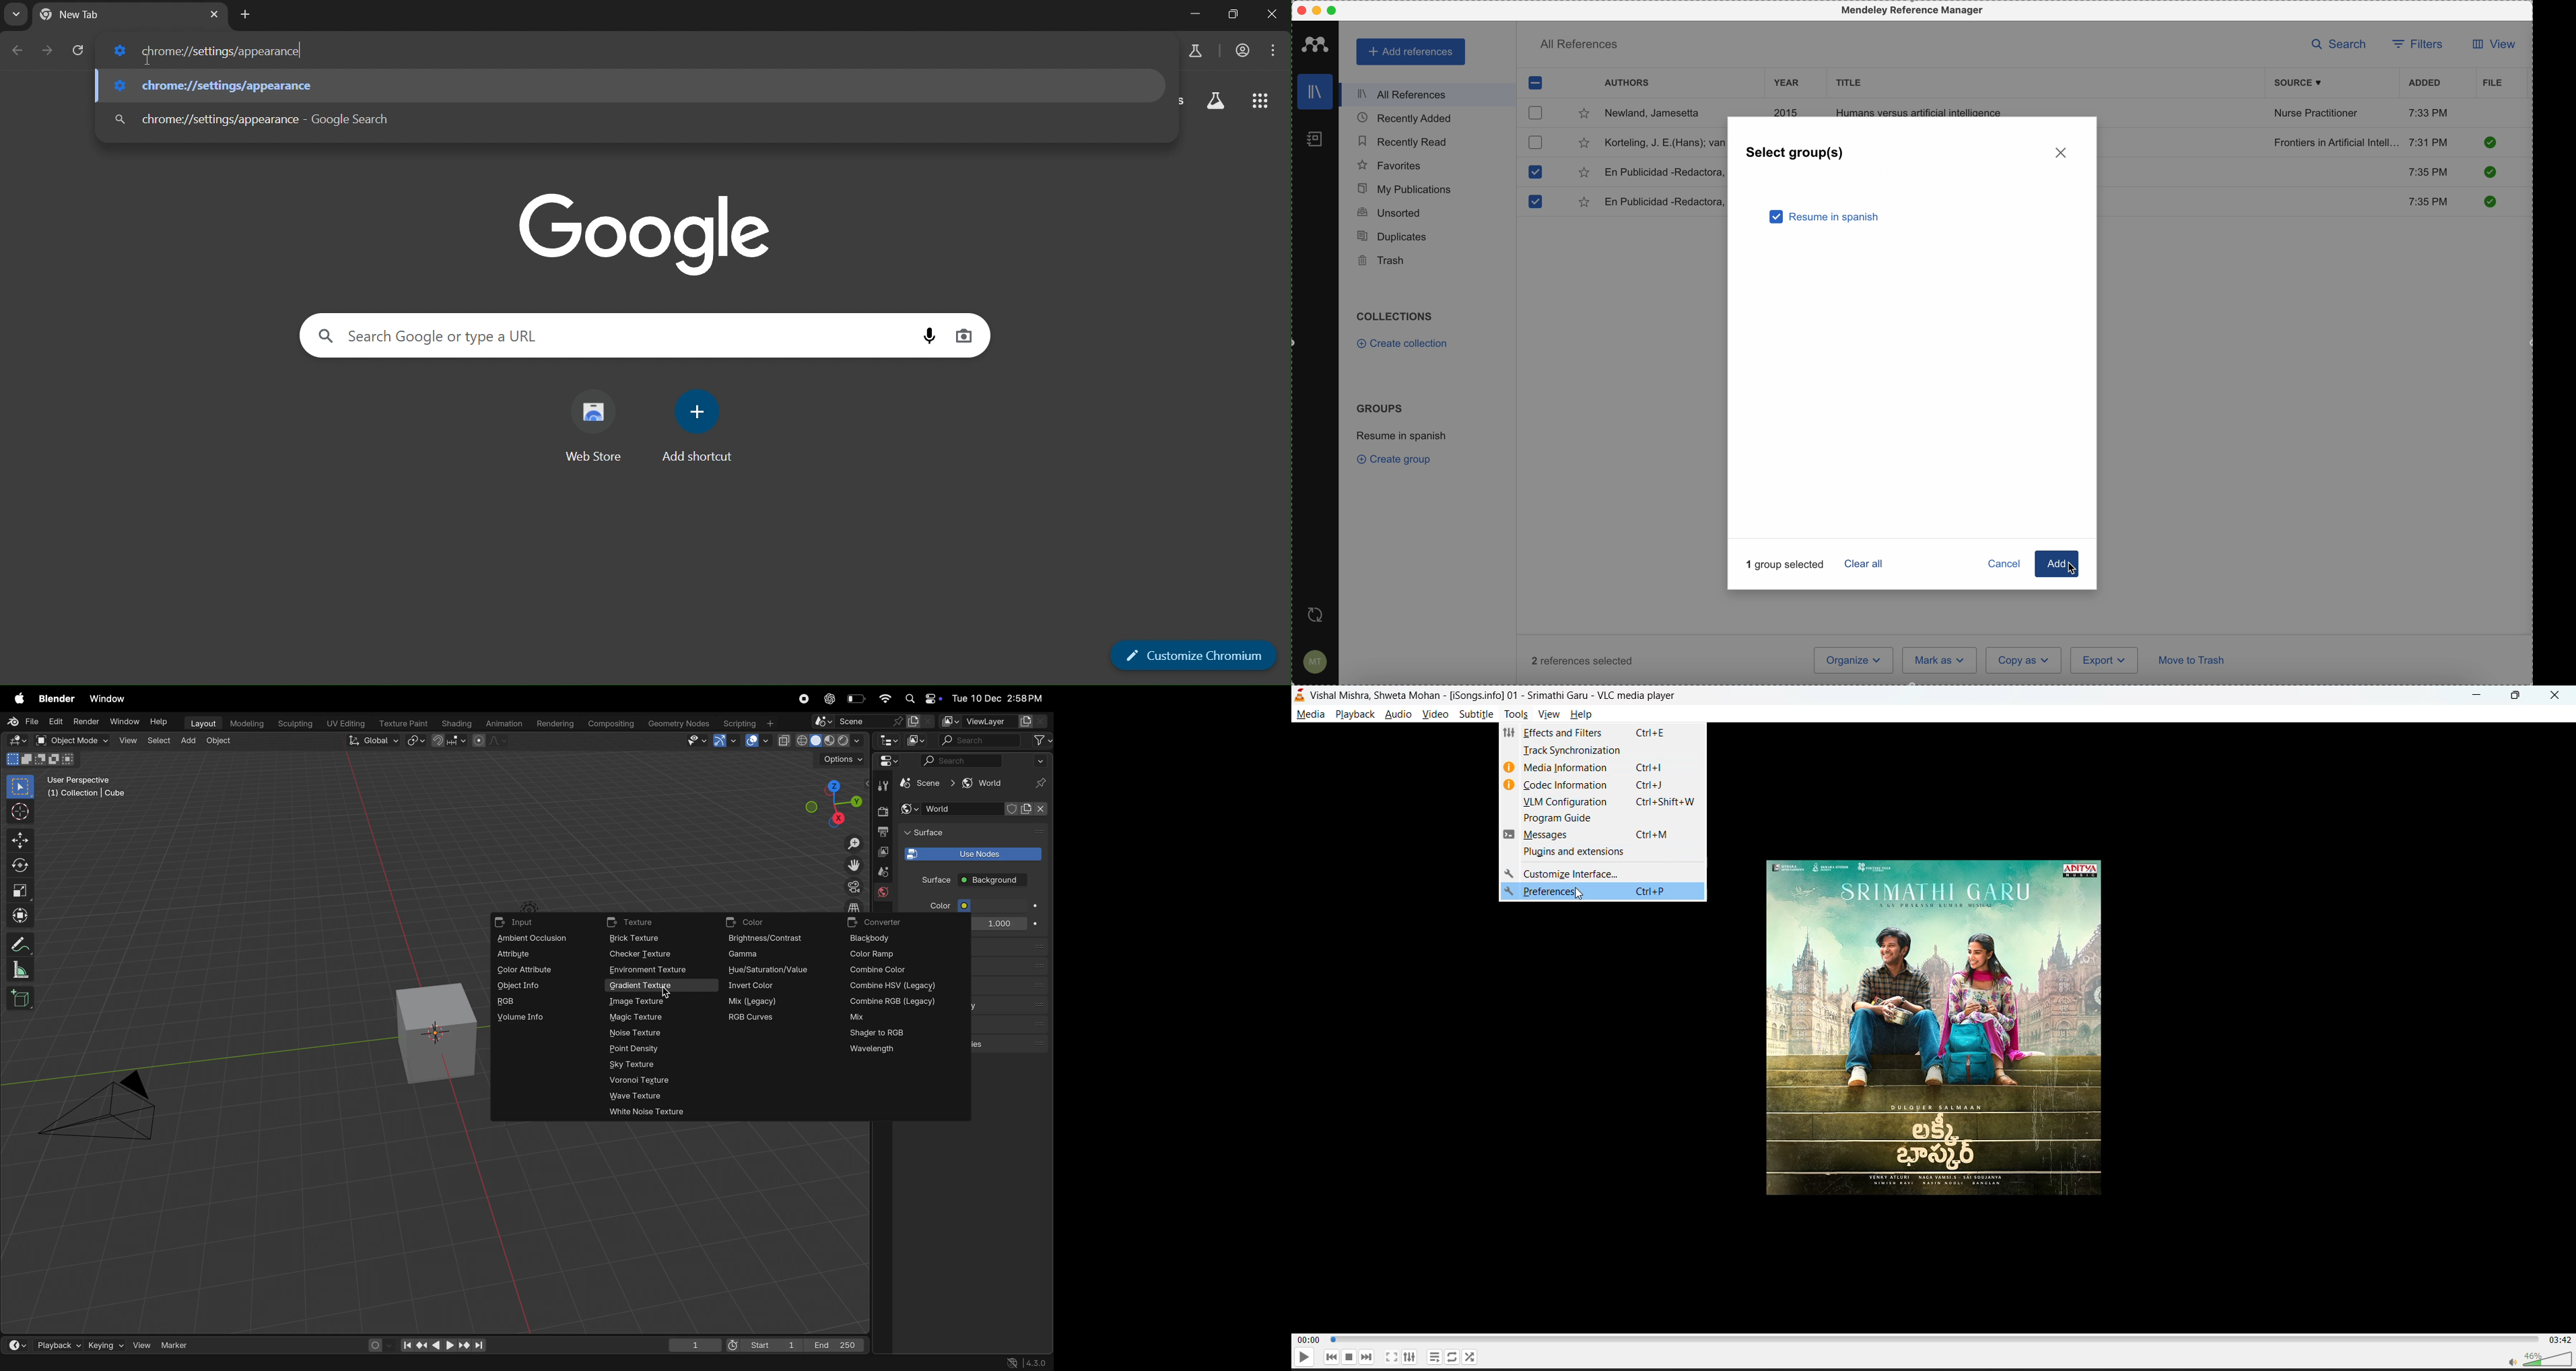 Image resolution: width=2576 pixels, height=1372 pixels. Describe the element at coordinates (1242, 51) in the screenshot. I see `account` at that location.